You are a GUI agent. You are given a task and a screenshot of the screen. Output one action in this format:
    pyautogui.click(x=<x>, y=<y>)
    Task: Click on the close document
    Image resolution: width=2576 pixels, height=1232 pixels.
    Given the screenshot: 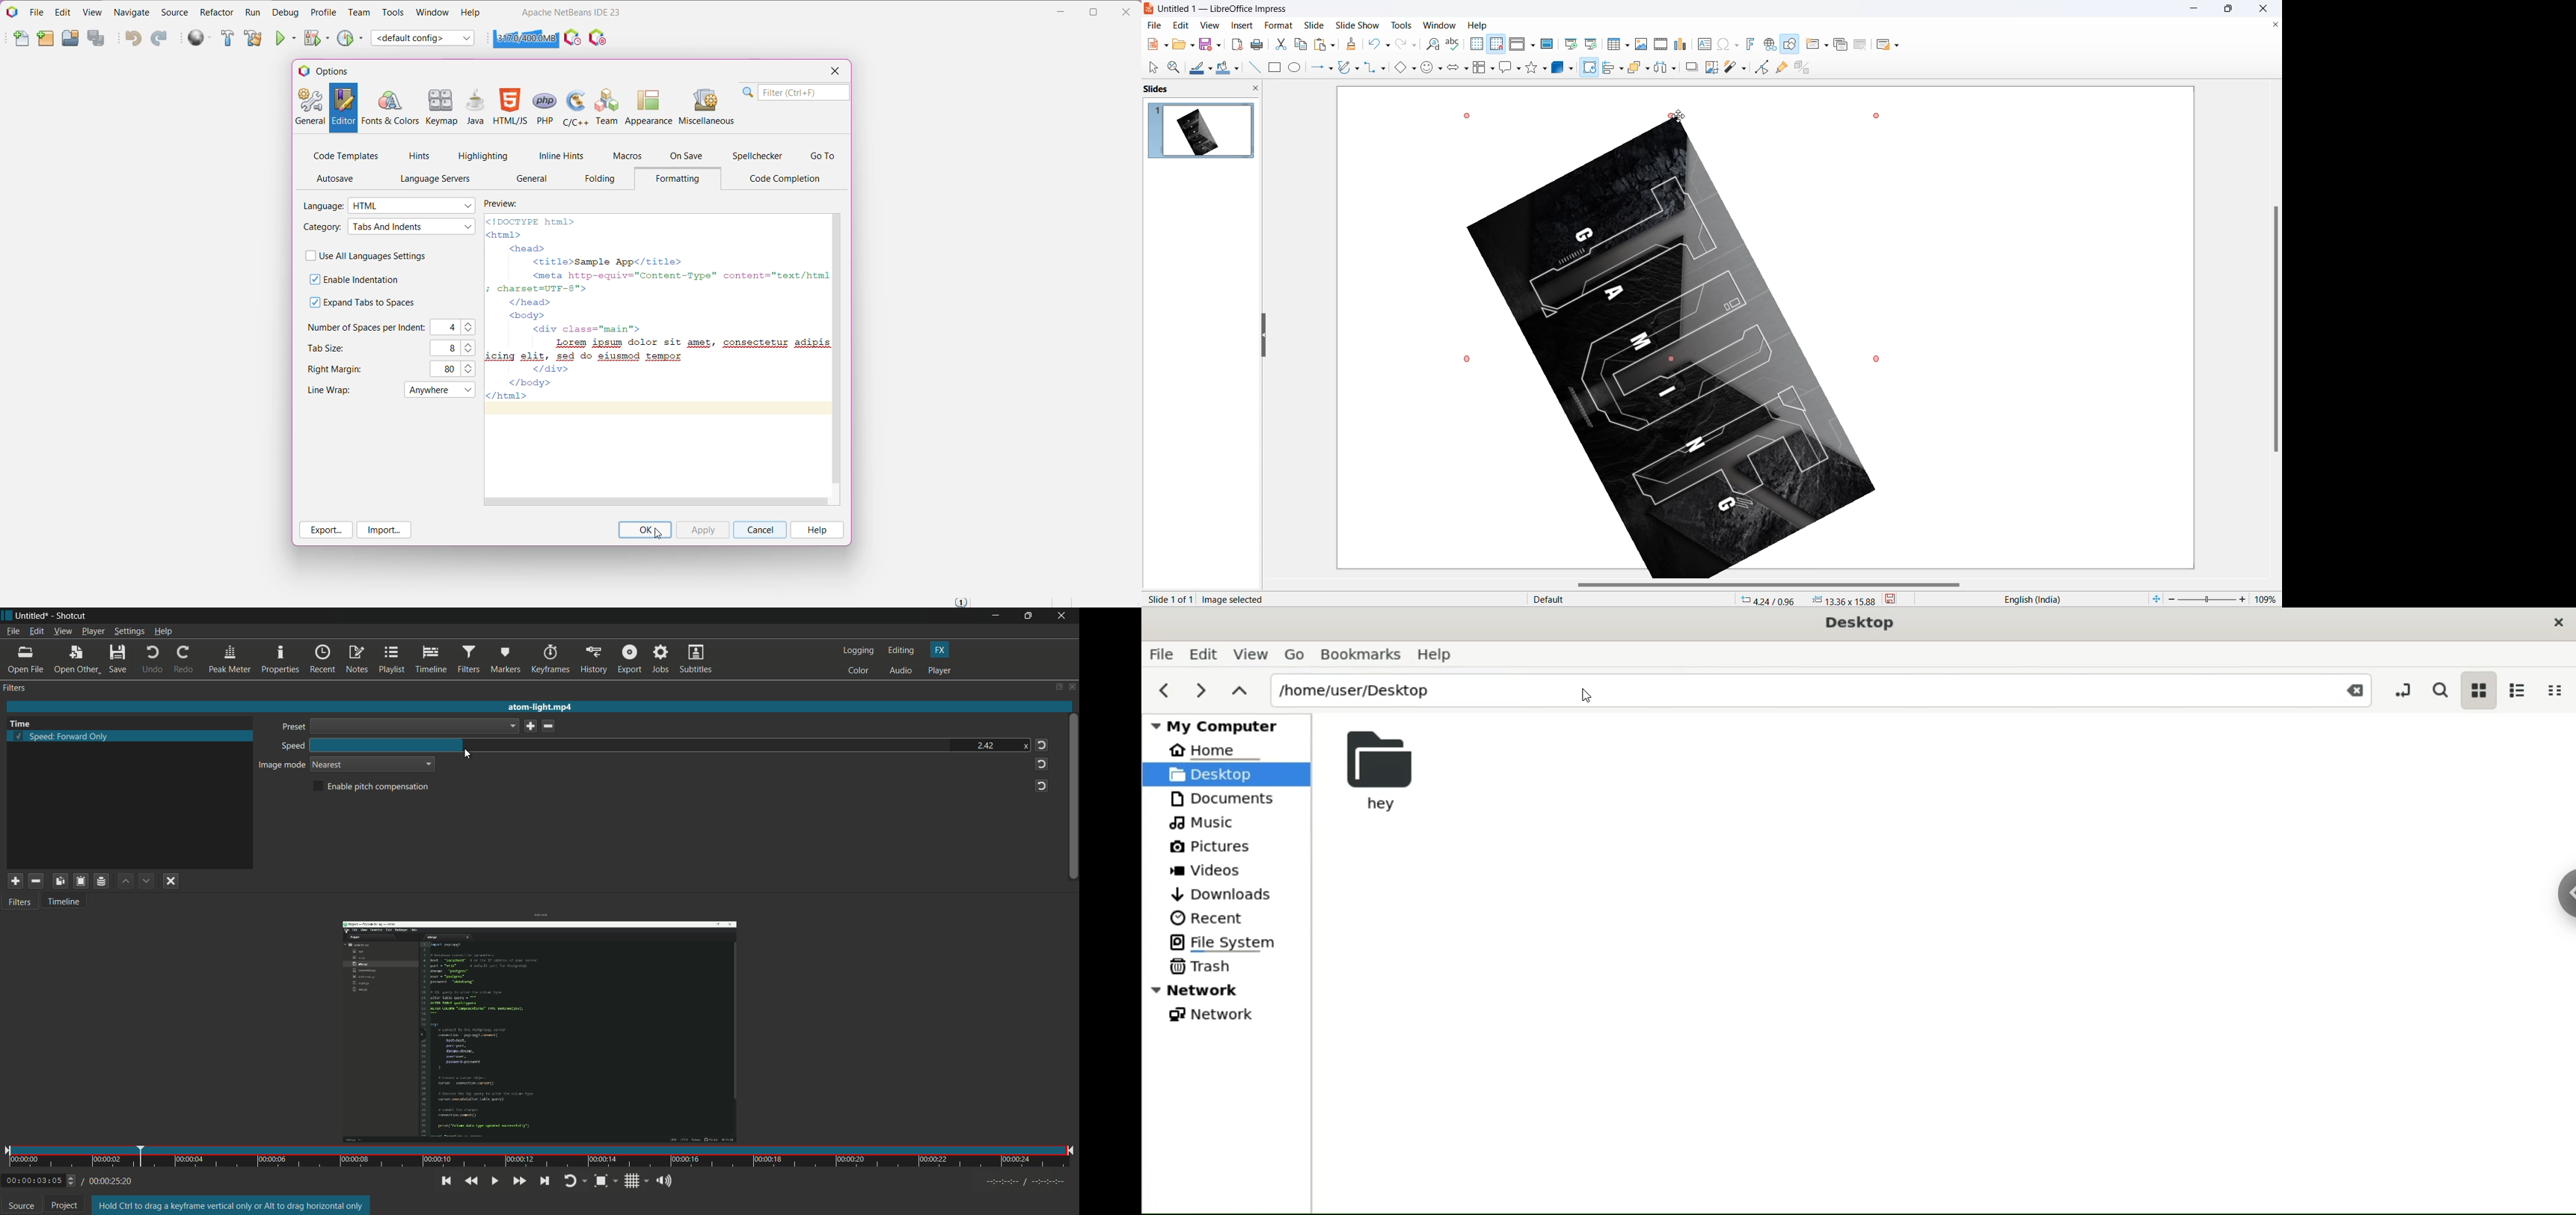 What is the action you would take?
    pyautogui.click(x=2274, y=25)
    